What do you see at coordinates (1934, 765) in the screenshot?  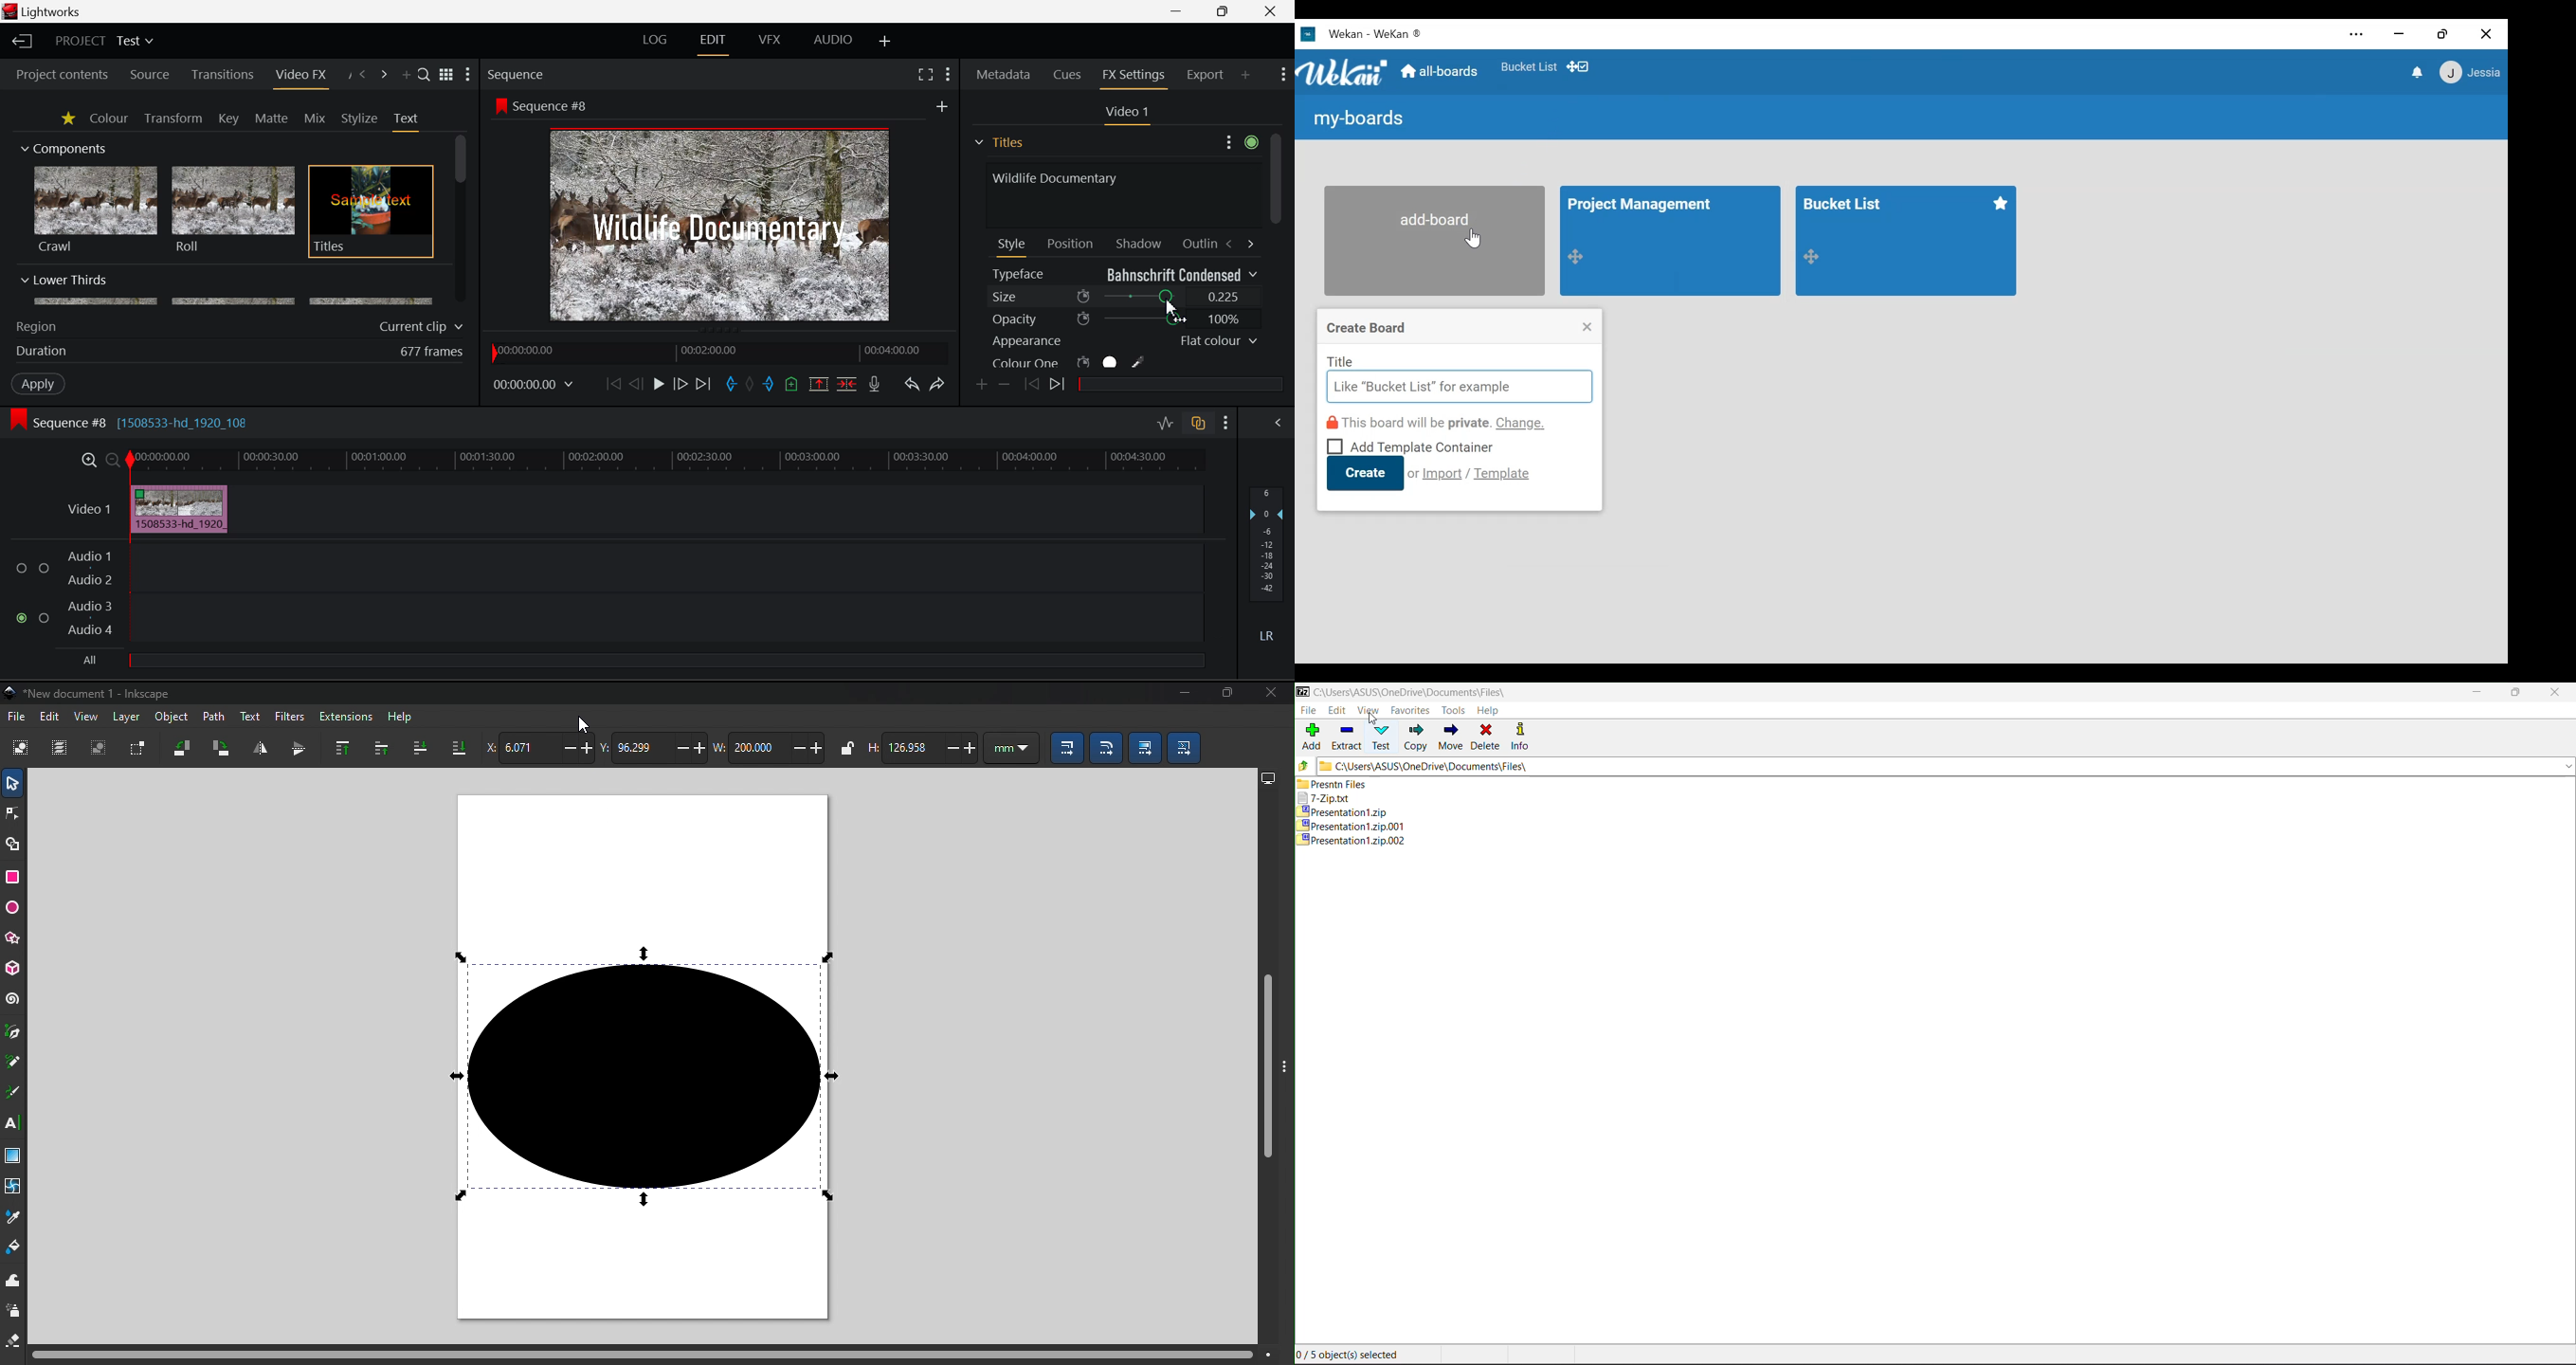 I see `Current Folder Location Path` at bounding box center [1934, 765].